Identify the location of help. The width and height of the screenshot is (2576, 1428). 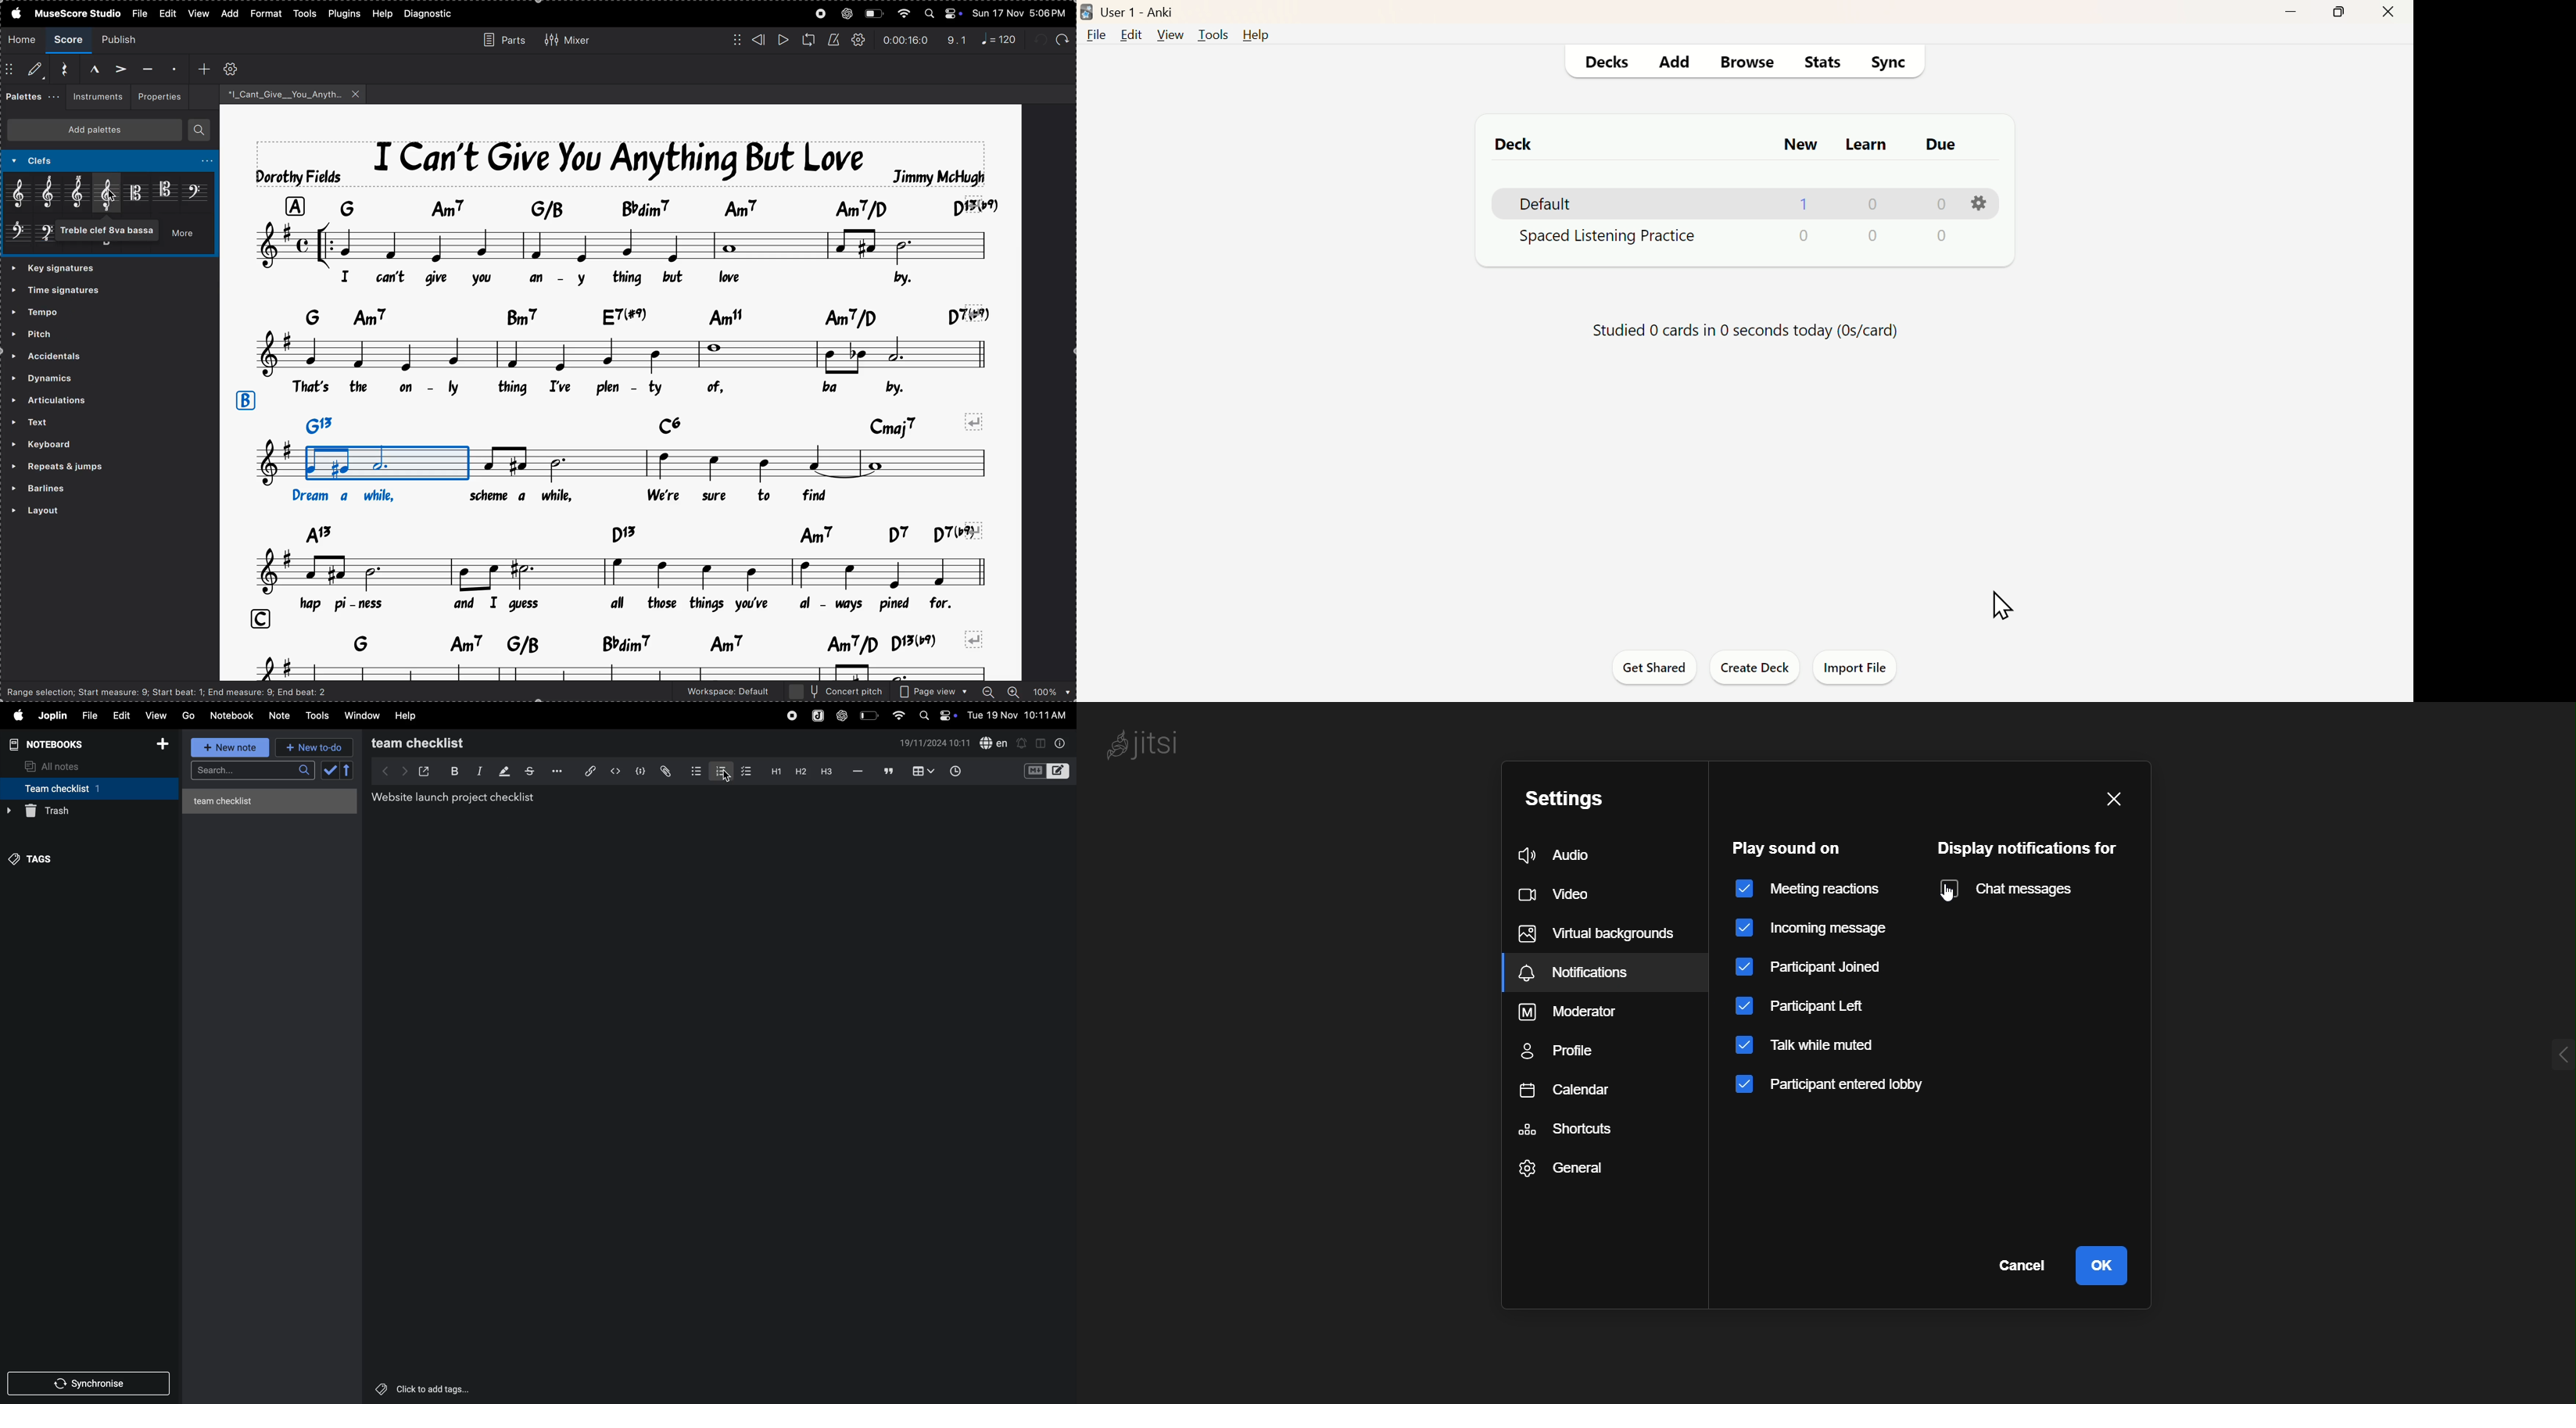
(408, 715).